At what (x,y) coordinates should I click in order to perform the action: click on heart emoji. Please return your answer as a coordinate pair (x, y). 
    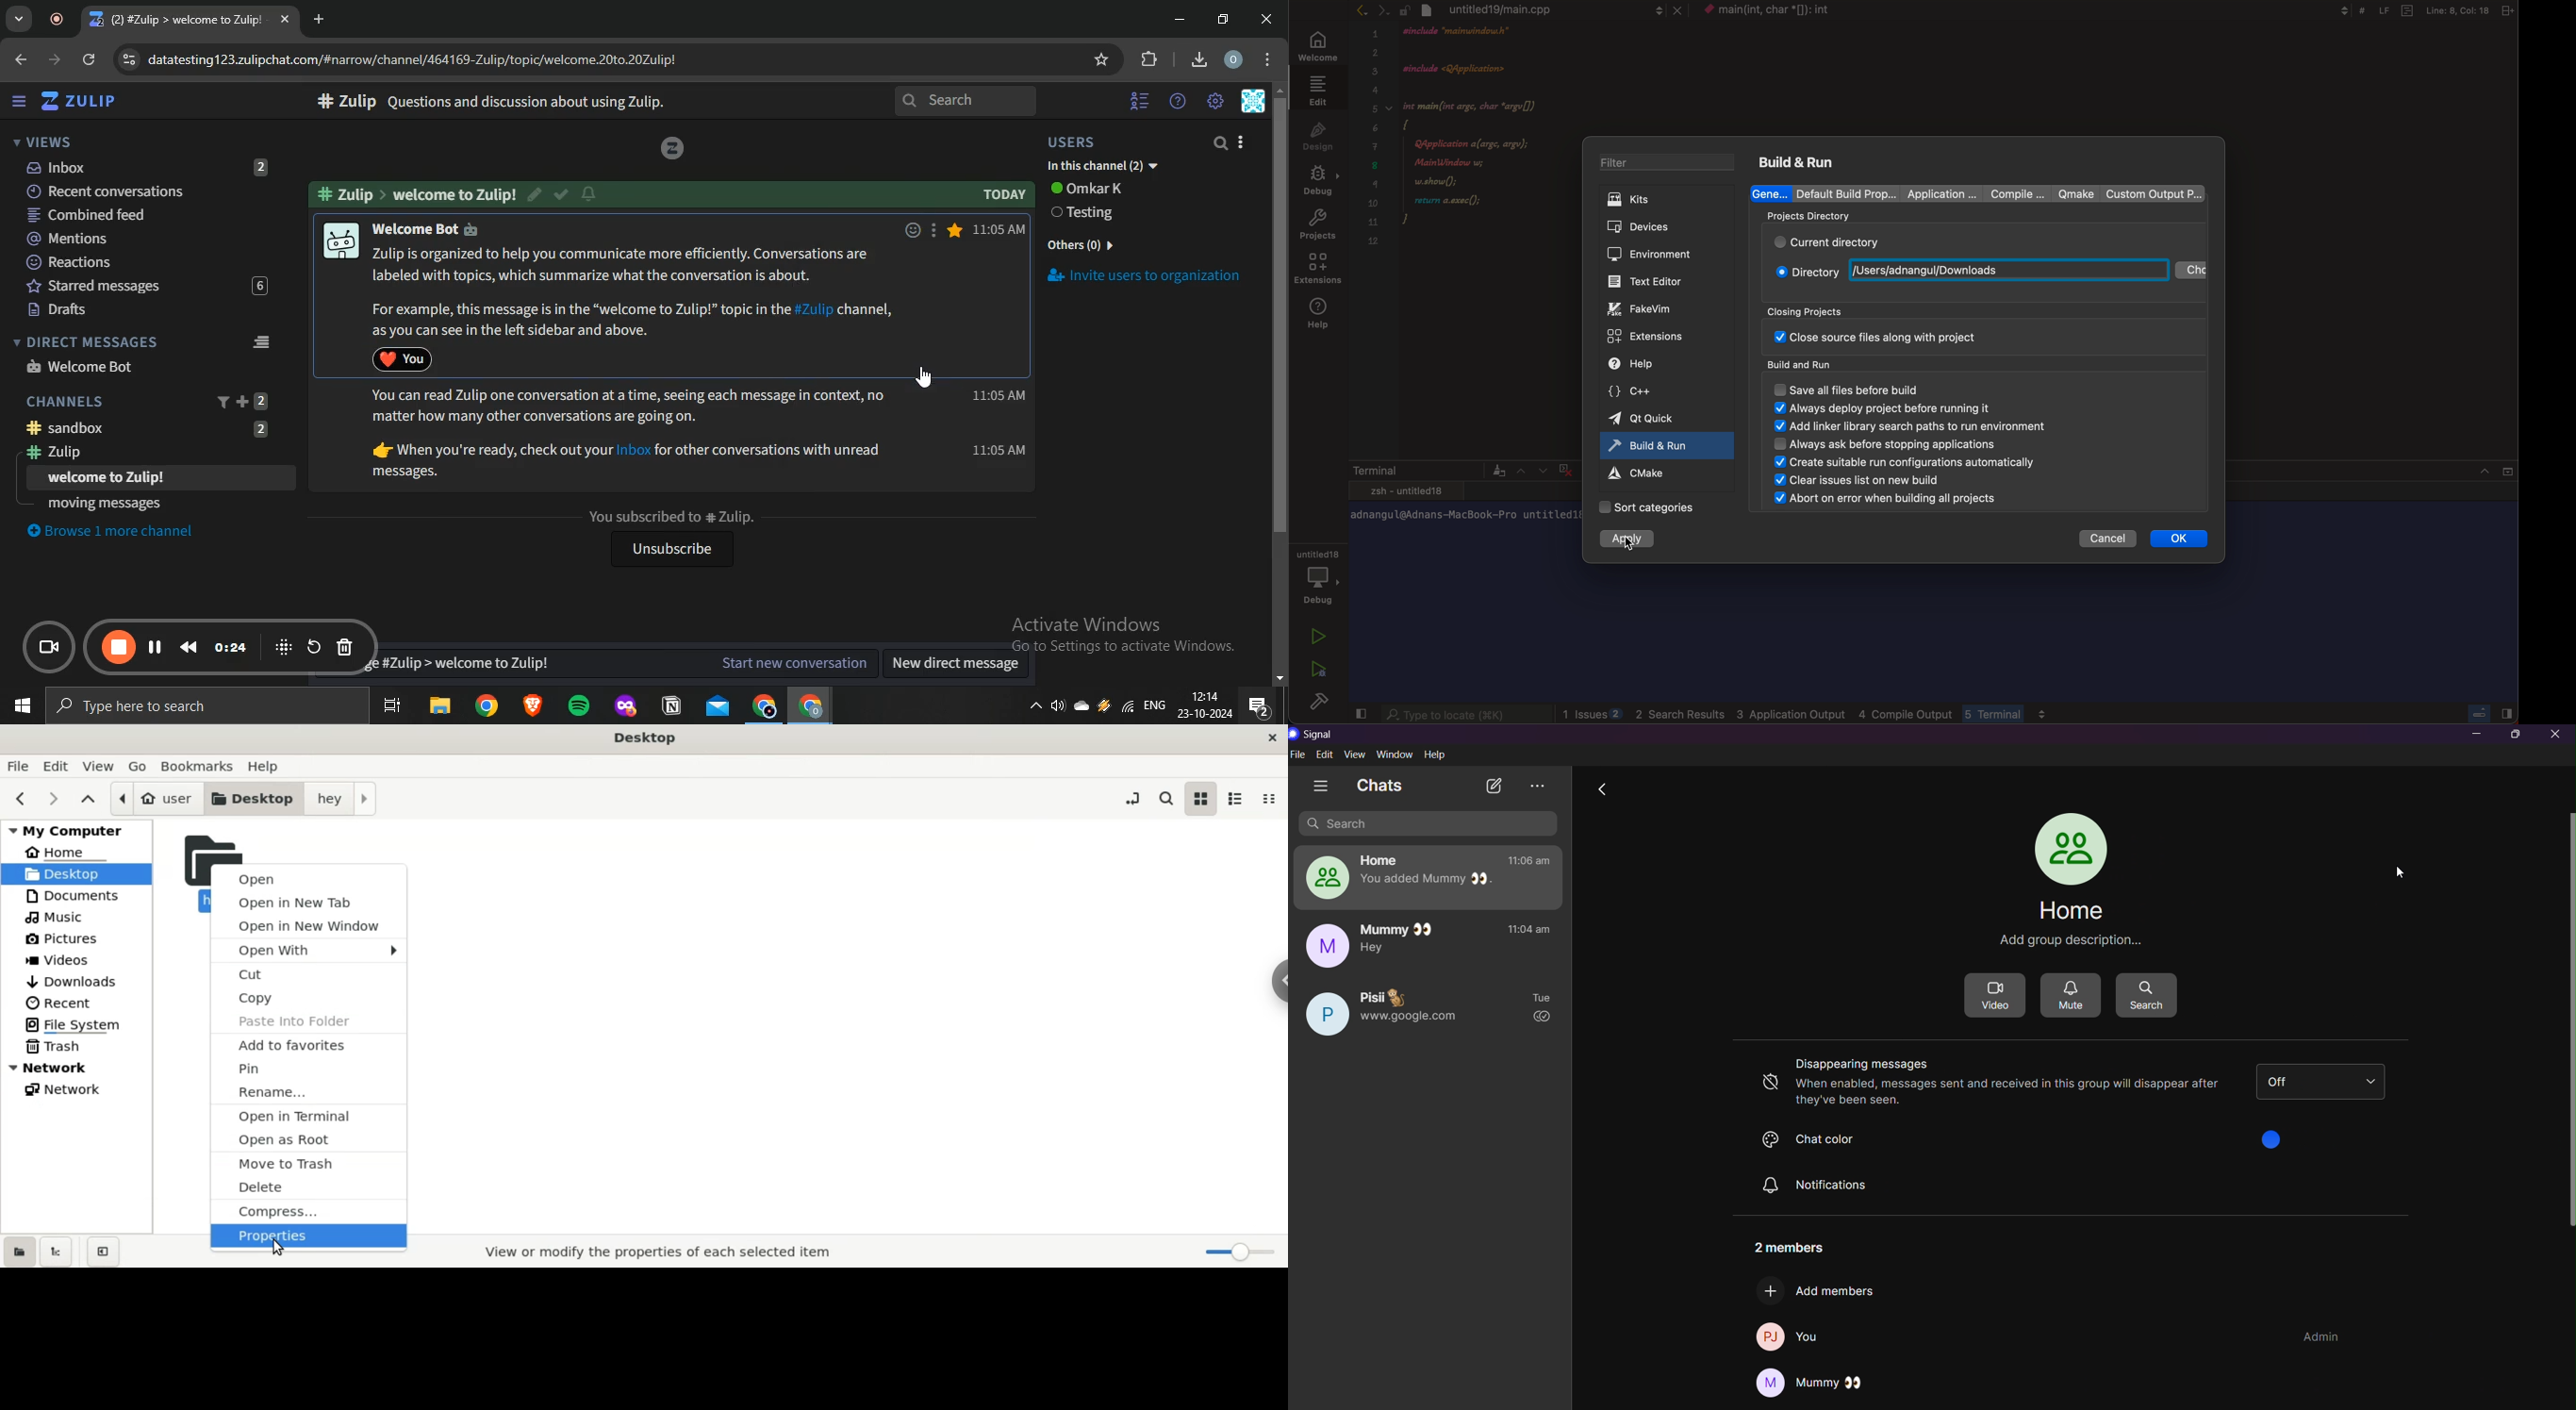
    Looking at the image, I should click on (406, 358).